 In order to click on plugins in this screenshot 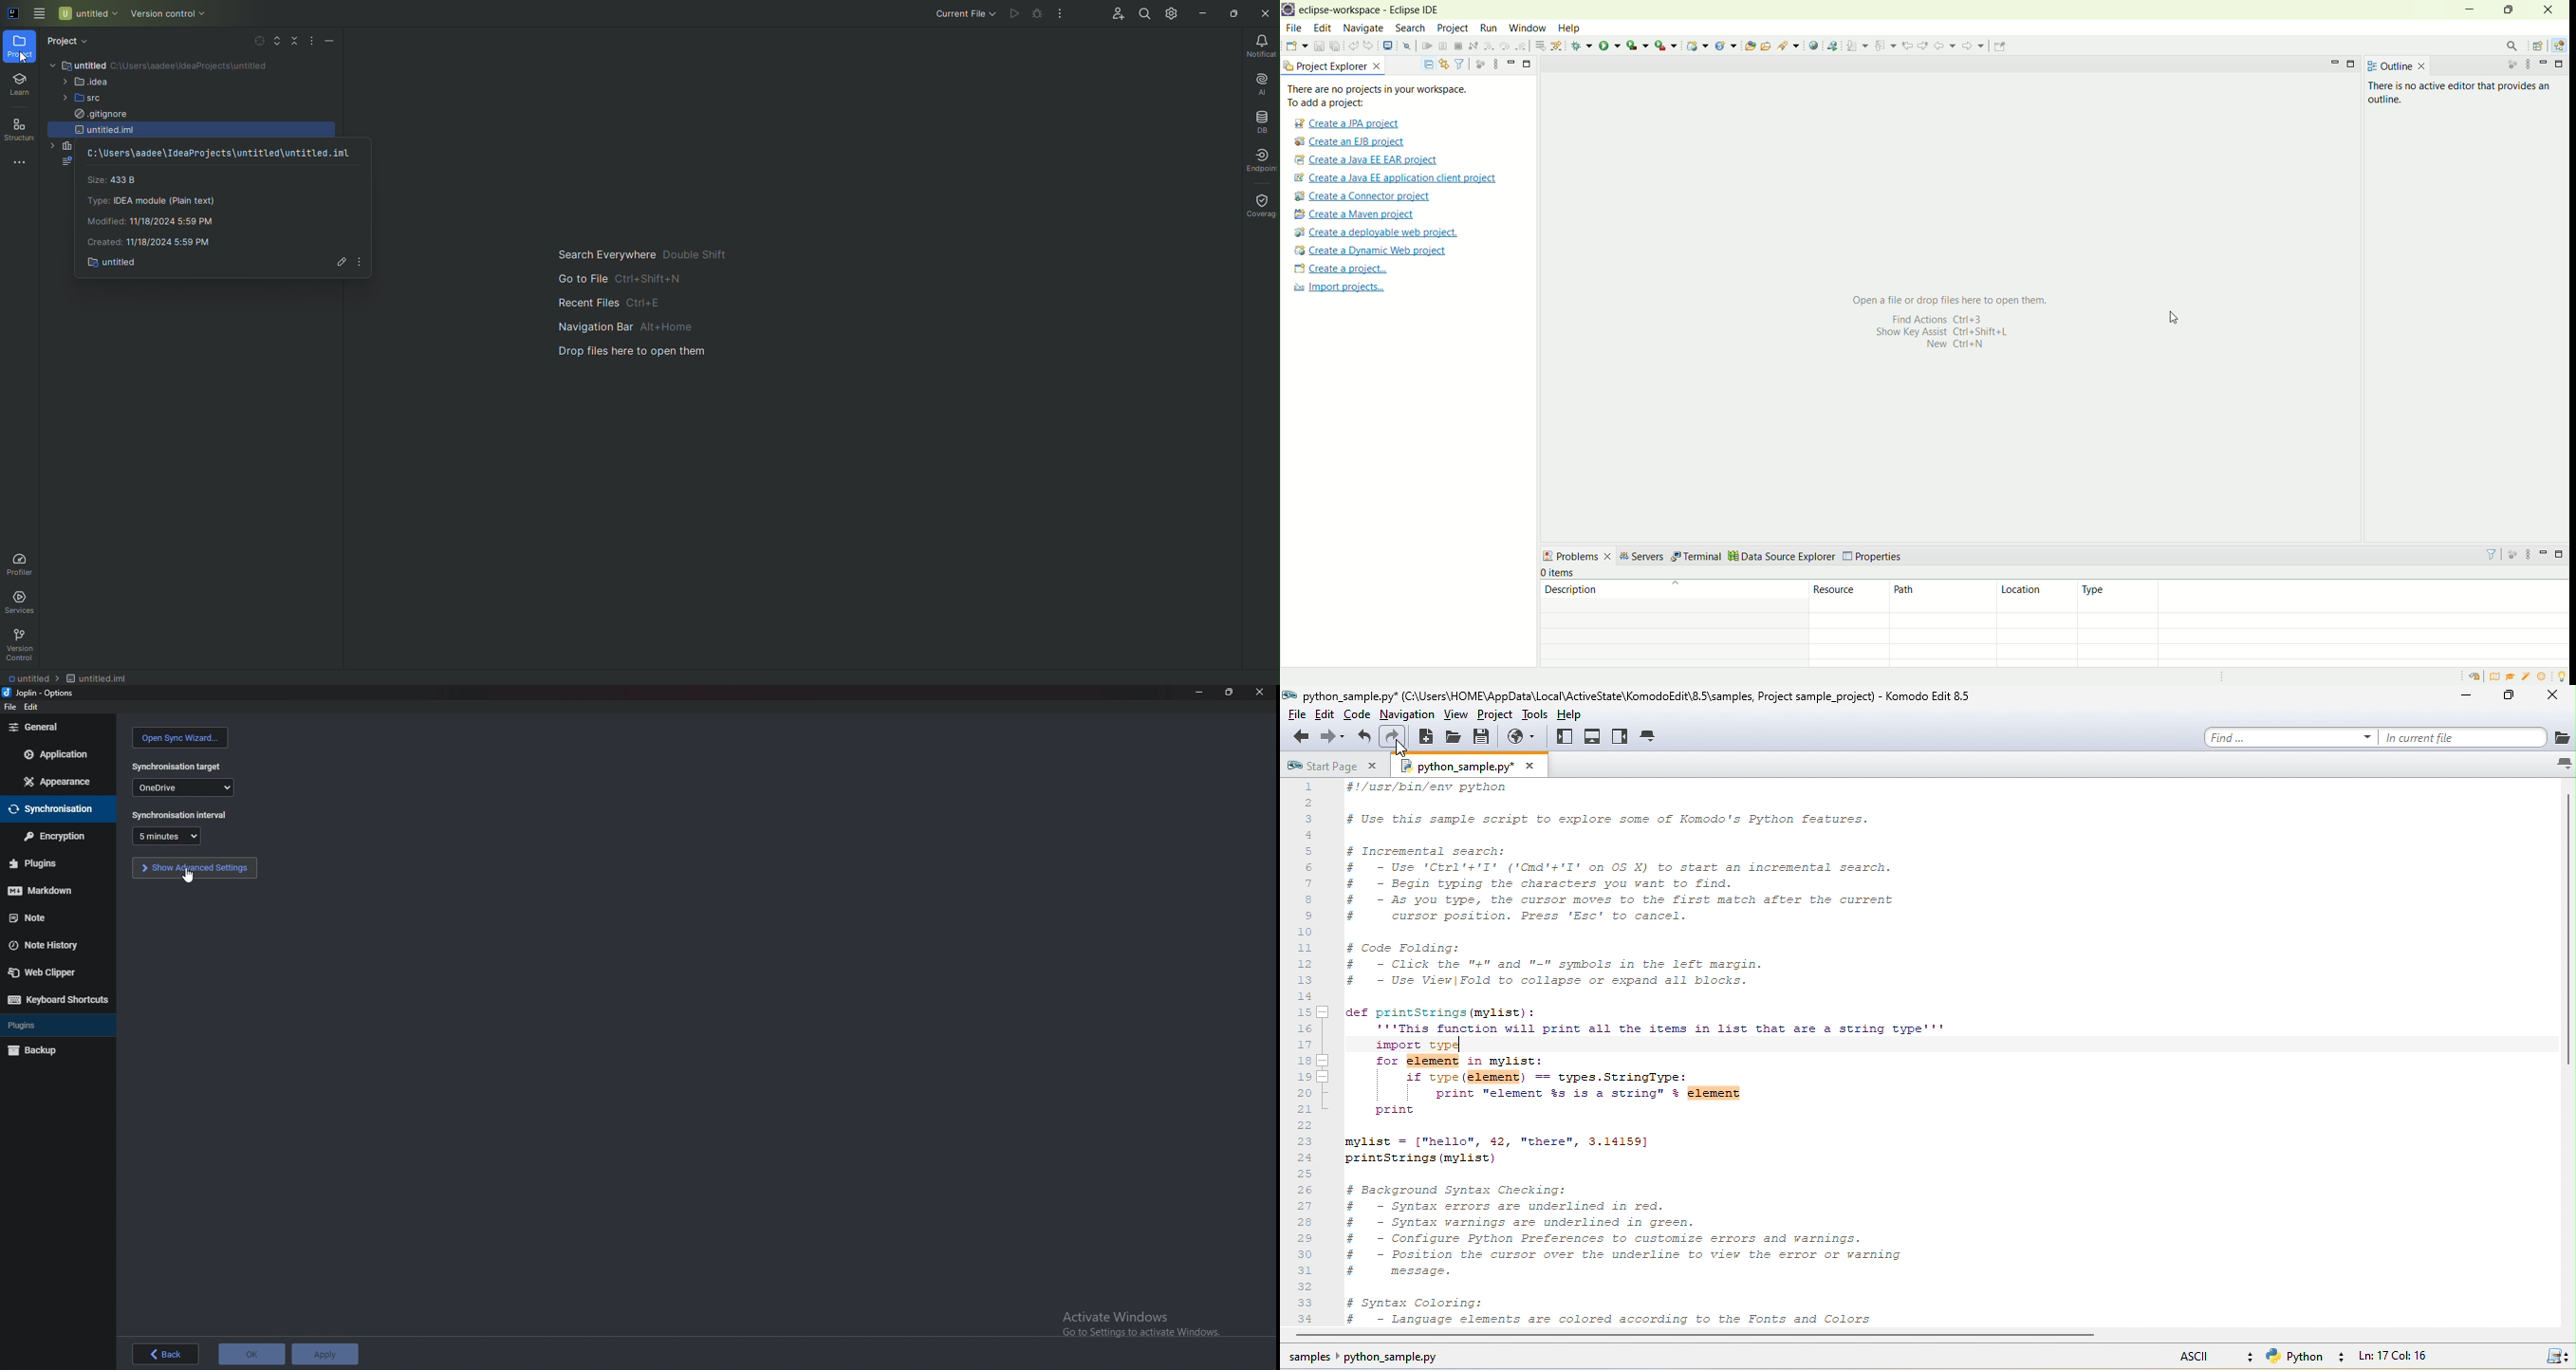, I will do `click(52, 1027)`.